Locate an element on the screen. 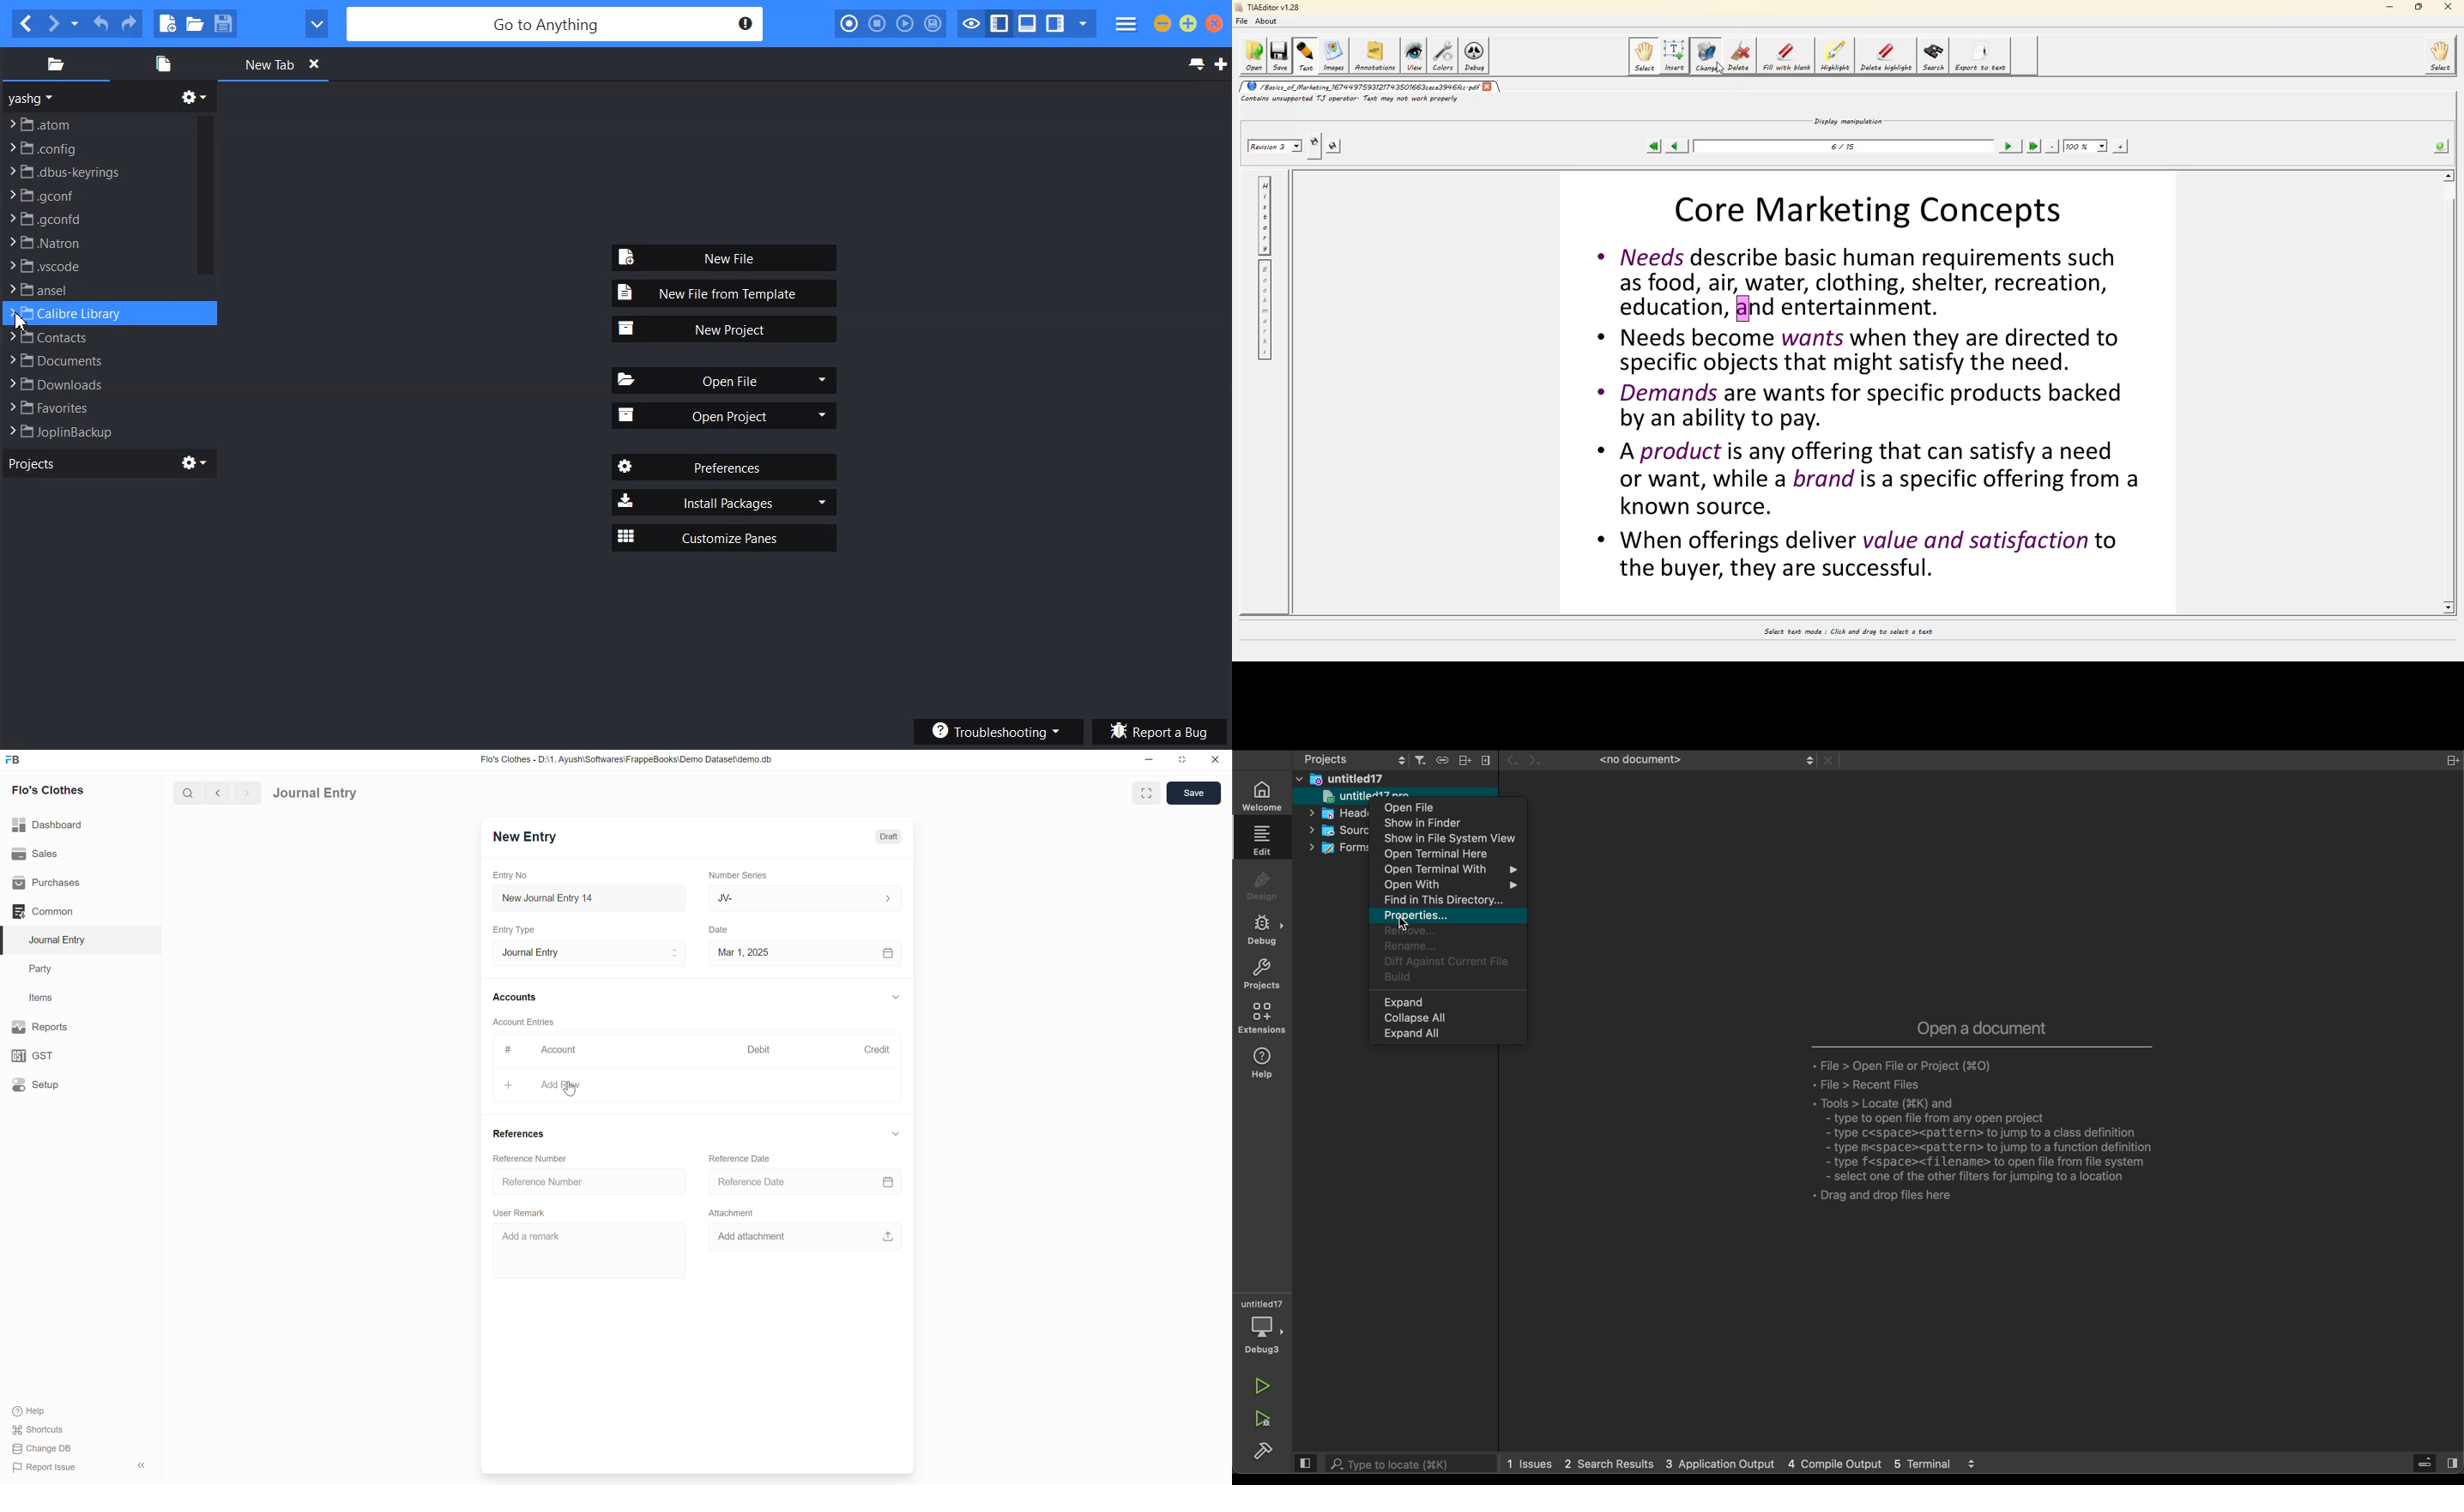 The height and width of the screenshot is (1512, 2464). remove is located at coordinates (1450, 932).